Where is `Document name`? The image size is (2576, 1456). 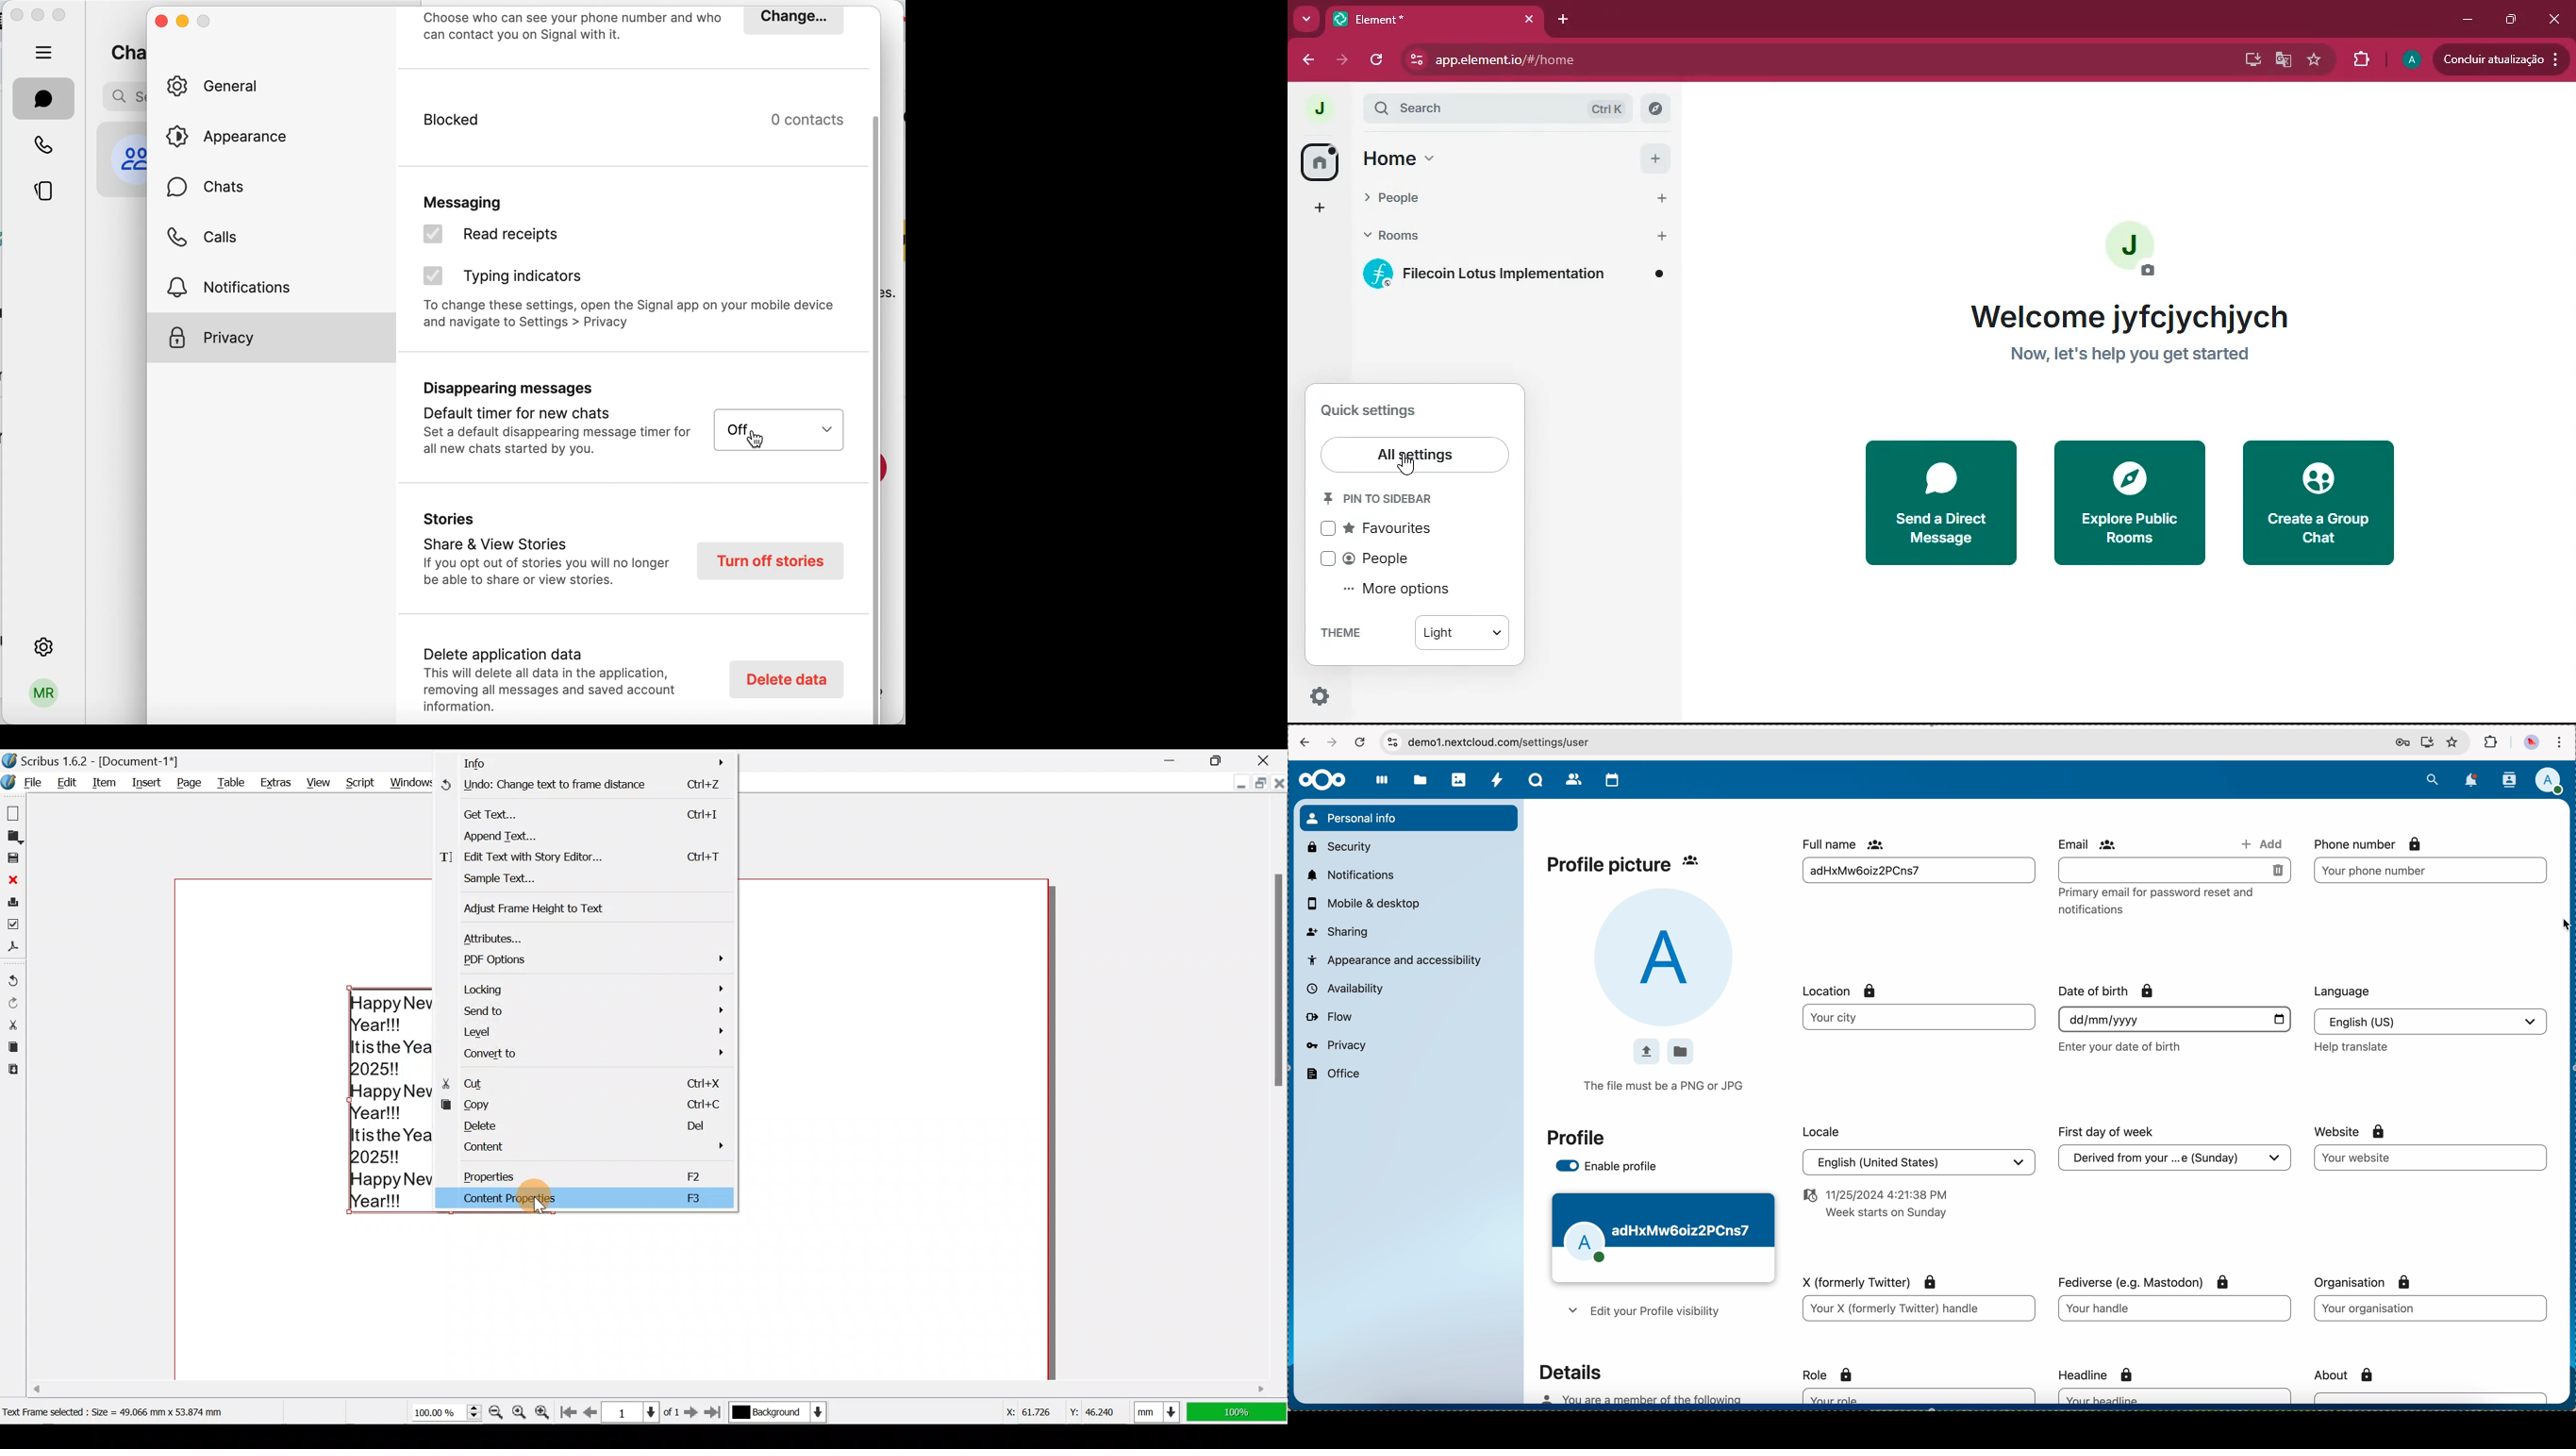 Document name is located at coordinates (93, 759).